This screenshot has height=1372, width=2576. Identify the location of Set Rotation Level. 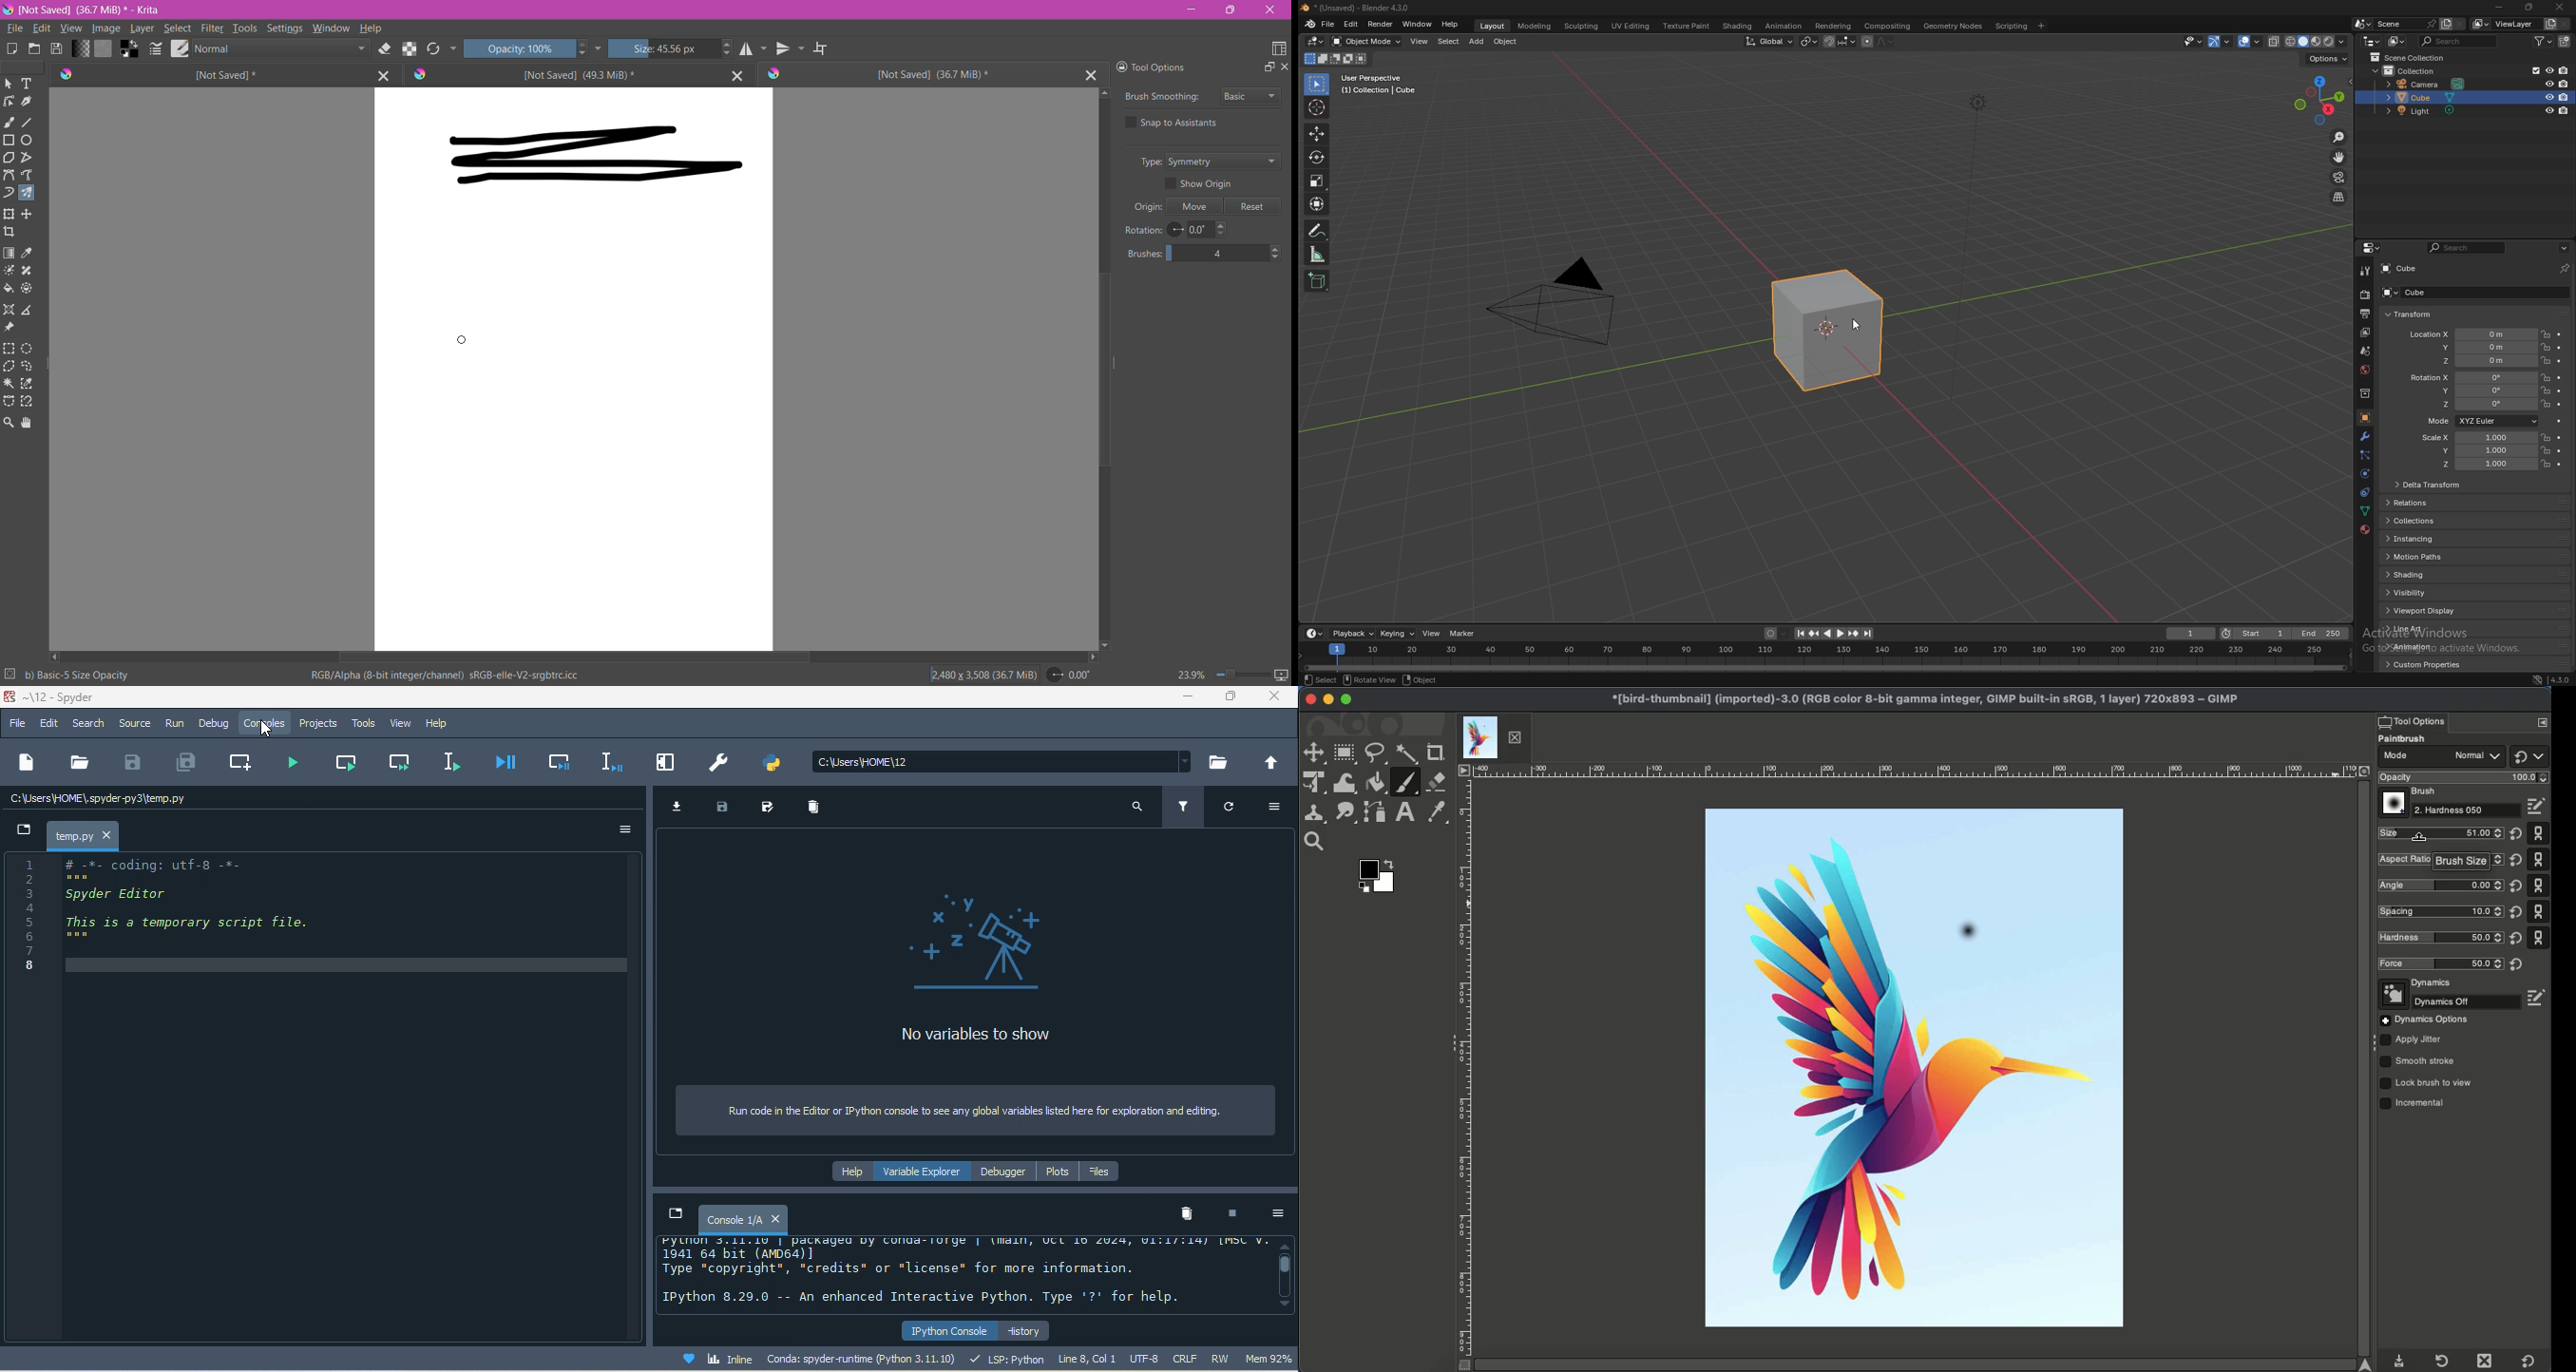
(1070, 676).